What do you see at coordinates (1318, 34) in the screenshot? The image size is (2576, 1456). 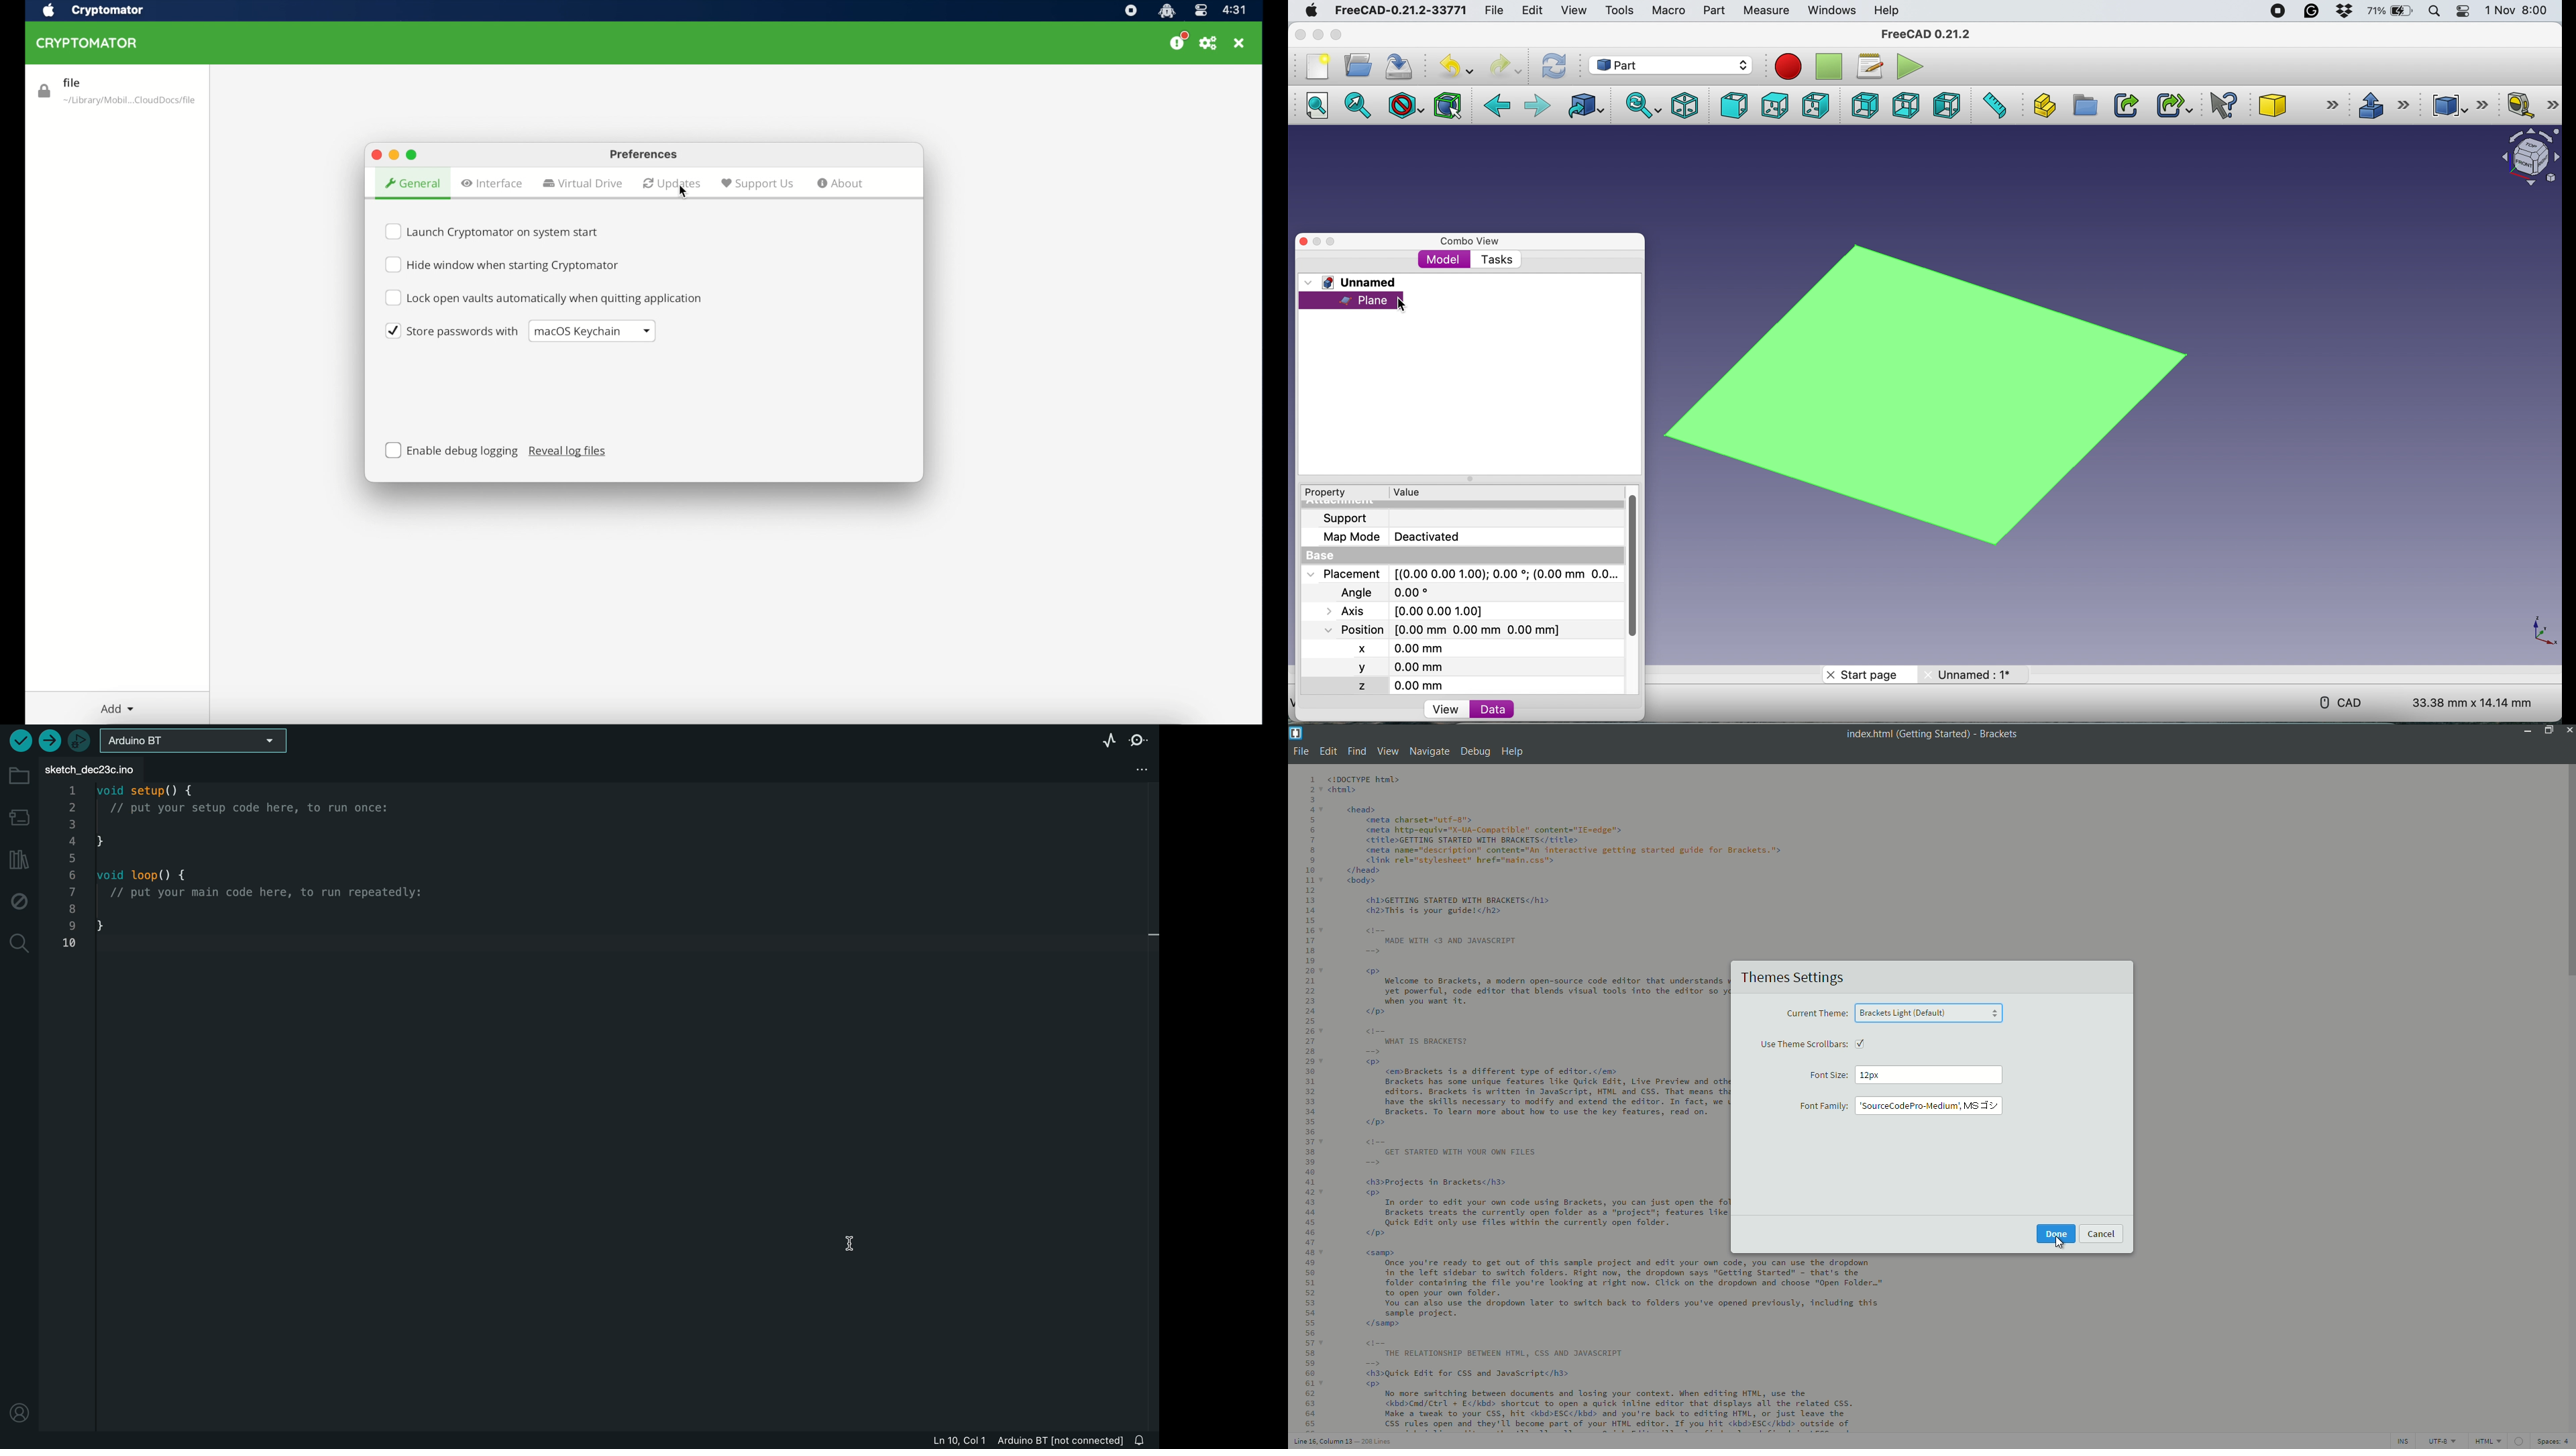 I see `minimise` at bounding box center [1318, 34].